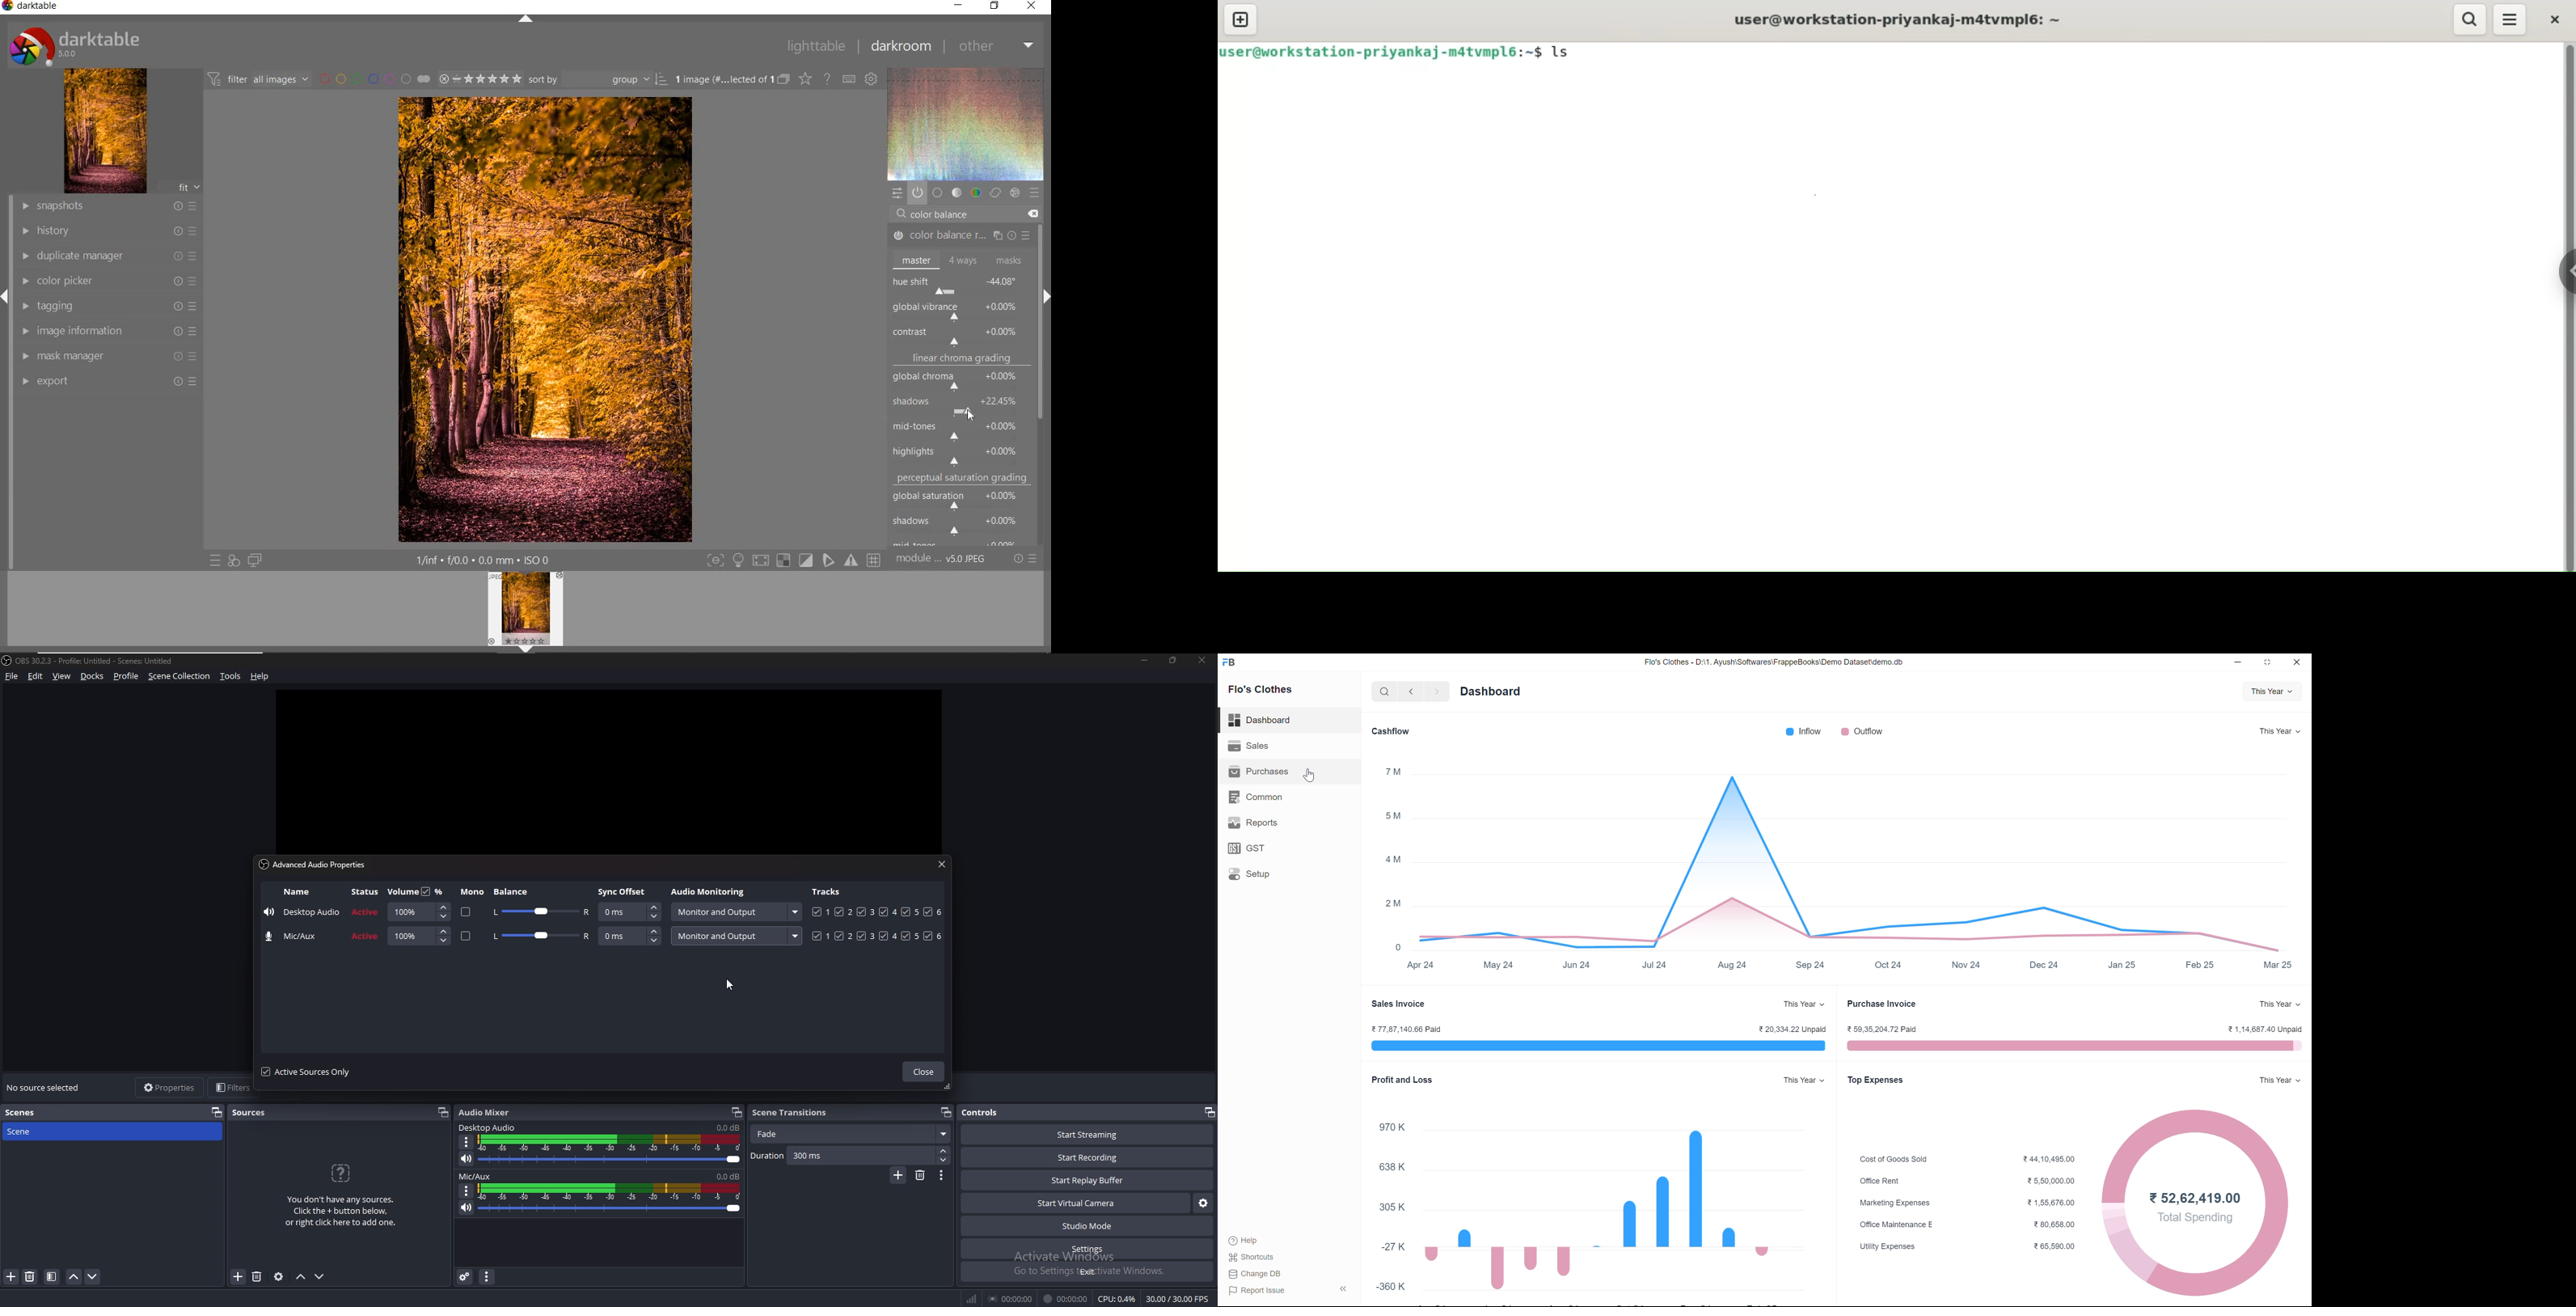  What do you see at coordinates (1967, 965) in the screenshot?
I see `Nov 24` at bounding box center [1967, 965].